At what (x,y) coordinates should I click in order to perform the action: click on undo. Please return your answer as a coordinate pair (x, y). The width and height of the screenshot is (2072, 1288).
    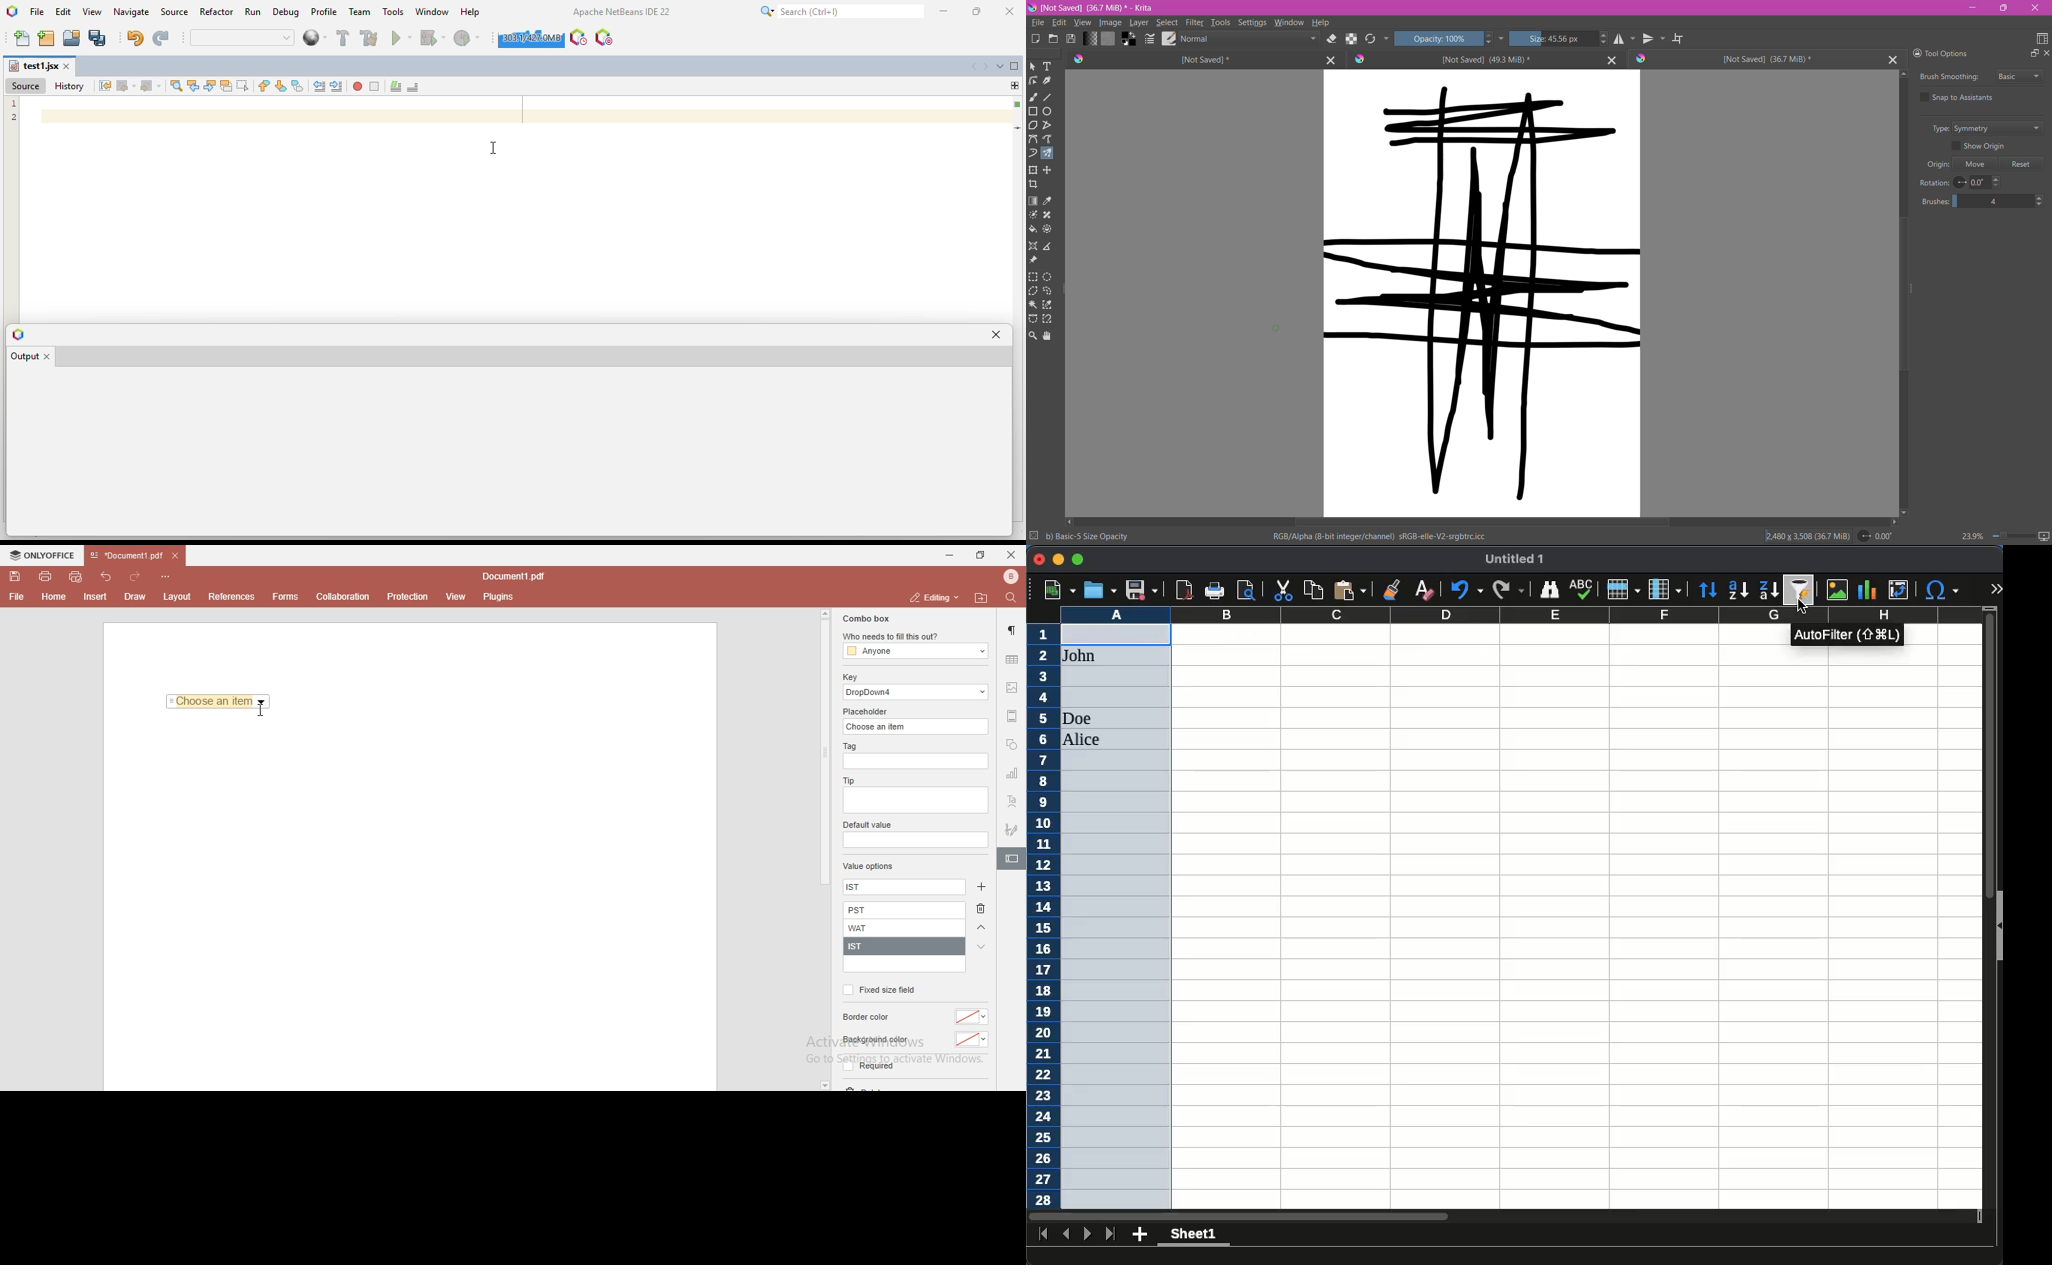
    Looking at the image, I should click on (1465, 591).